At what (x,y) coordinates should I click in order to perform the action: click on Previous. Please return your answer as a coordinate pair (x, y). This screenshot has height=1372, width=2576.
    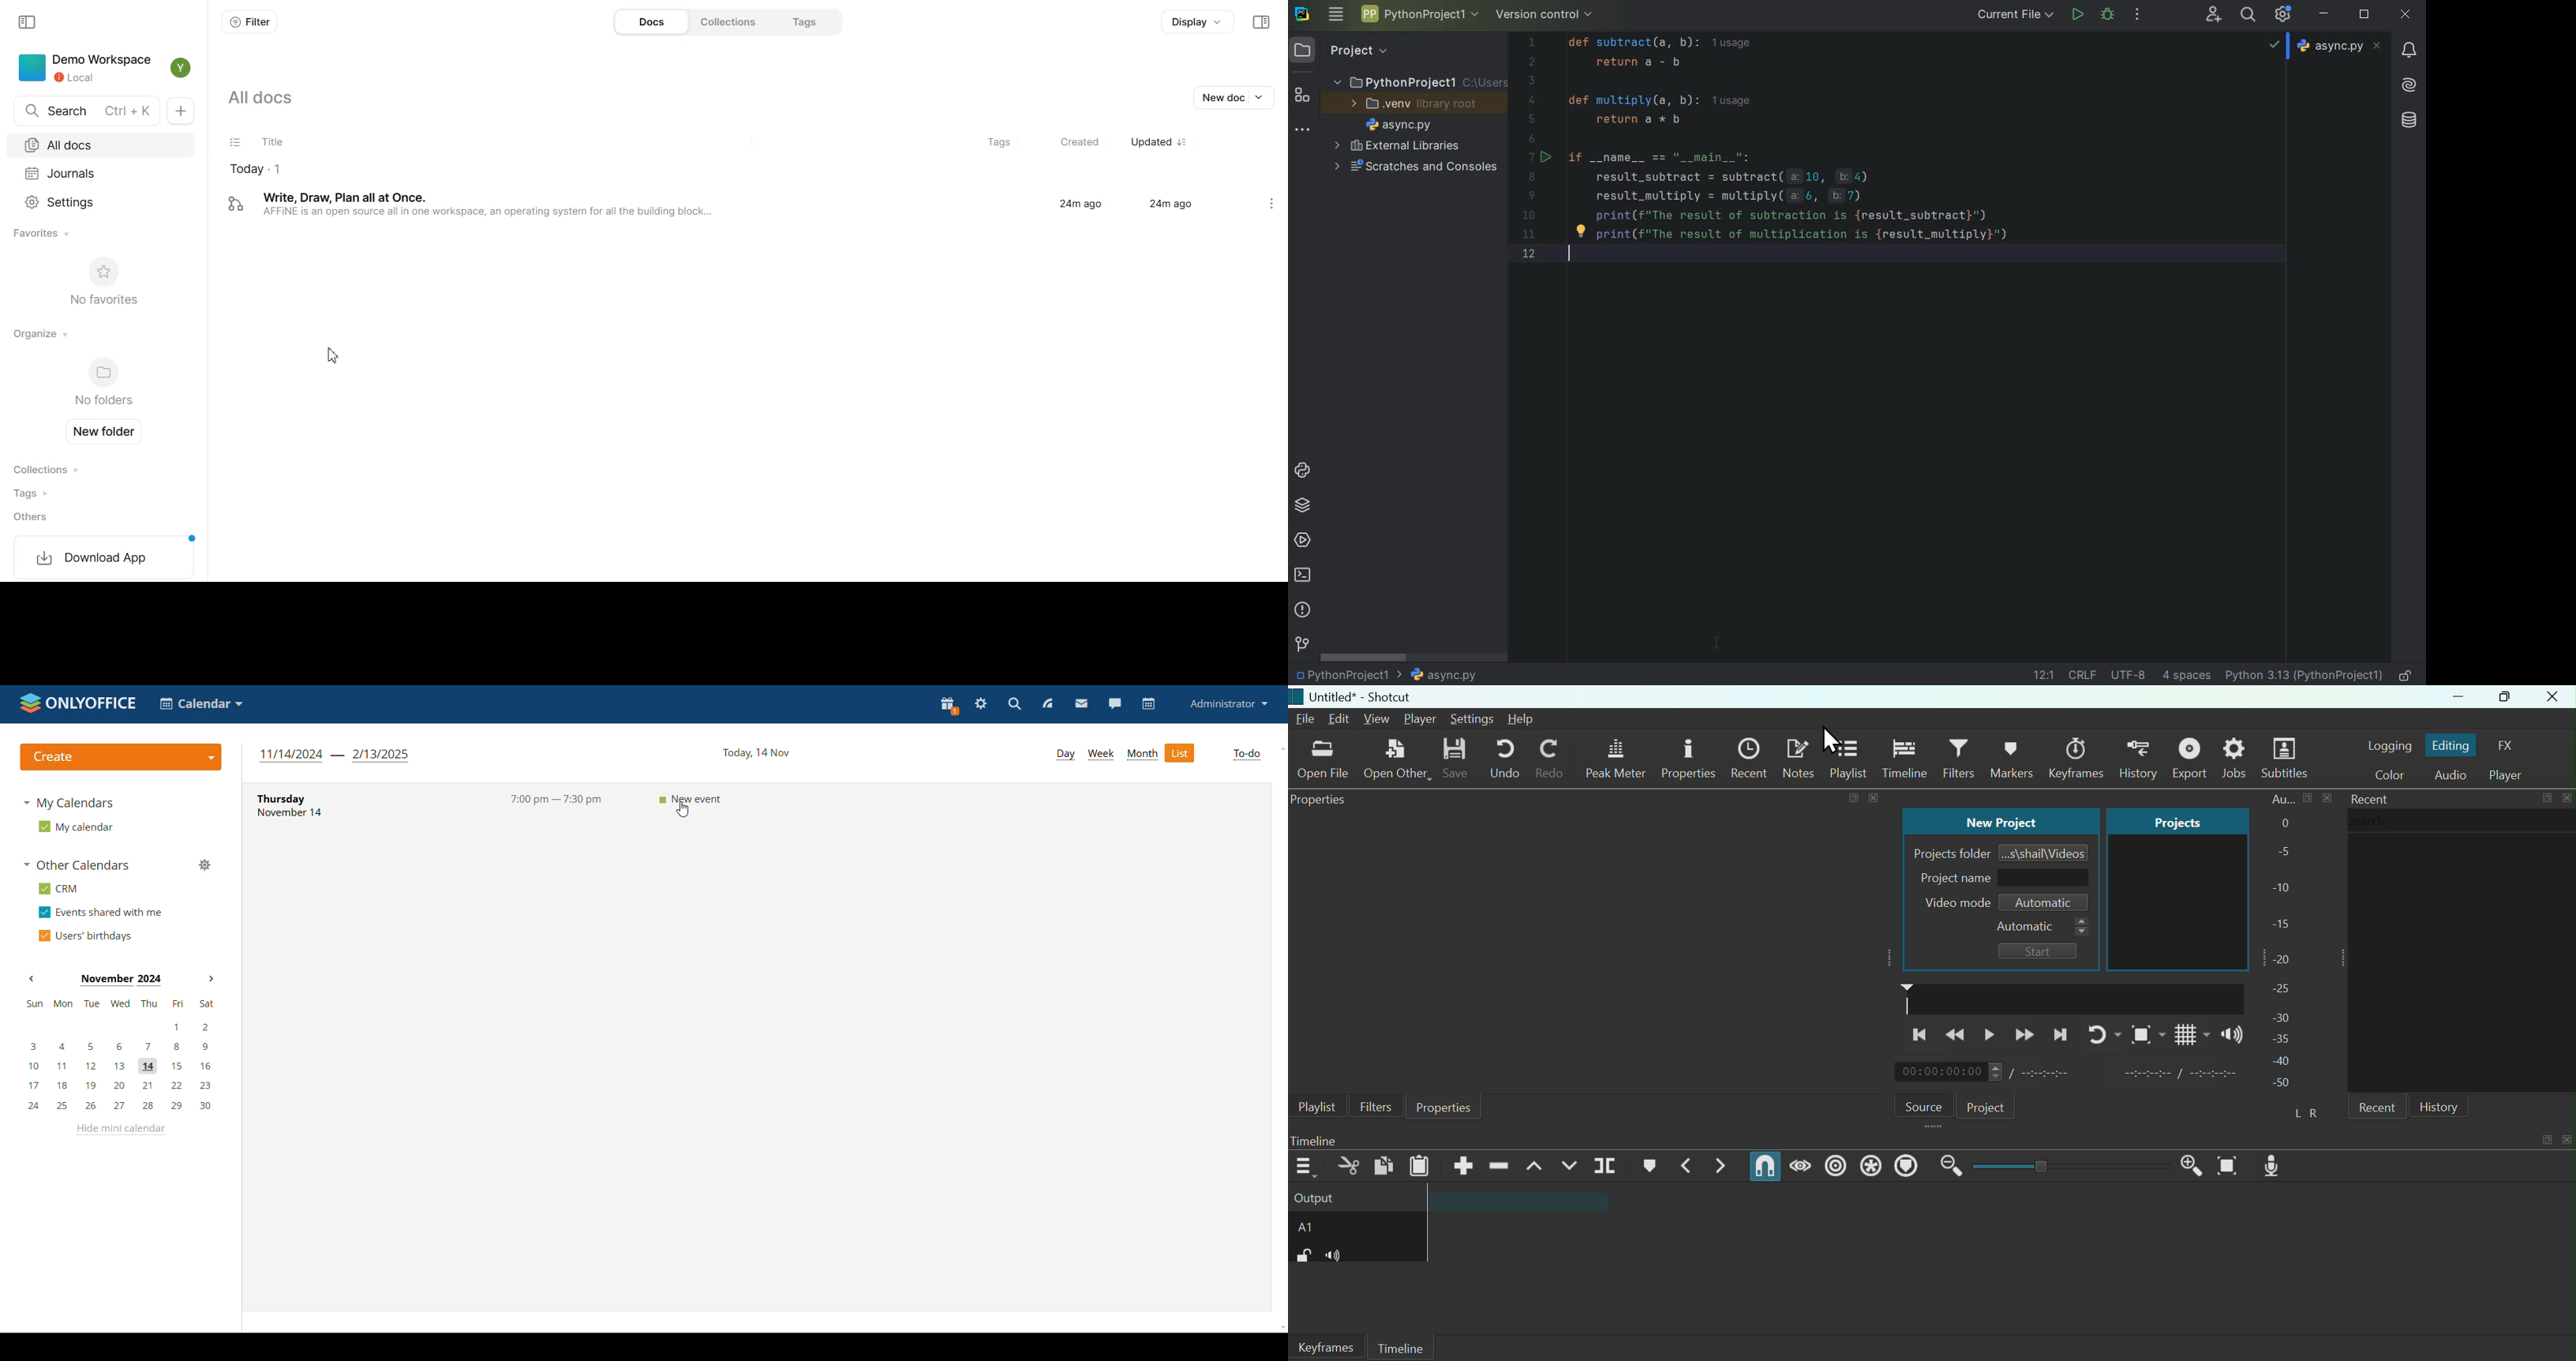
    Looking at the image, I should click on (1919, 1036).